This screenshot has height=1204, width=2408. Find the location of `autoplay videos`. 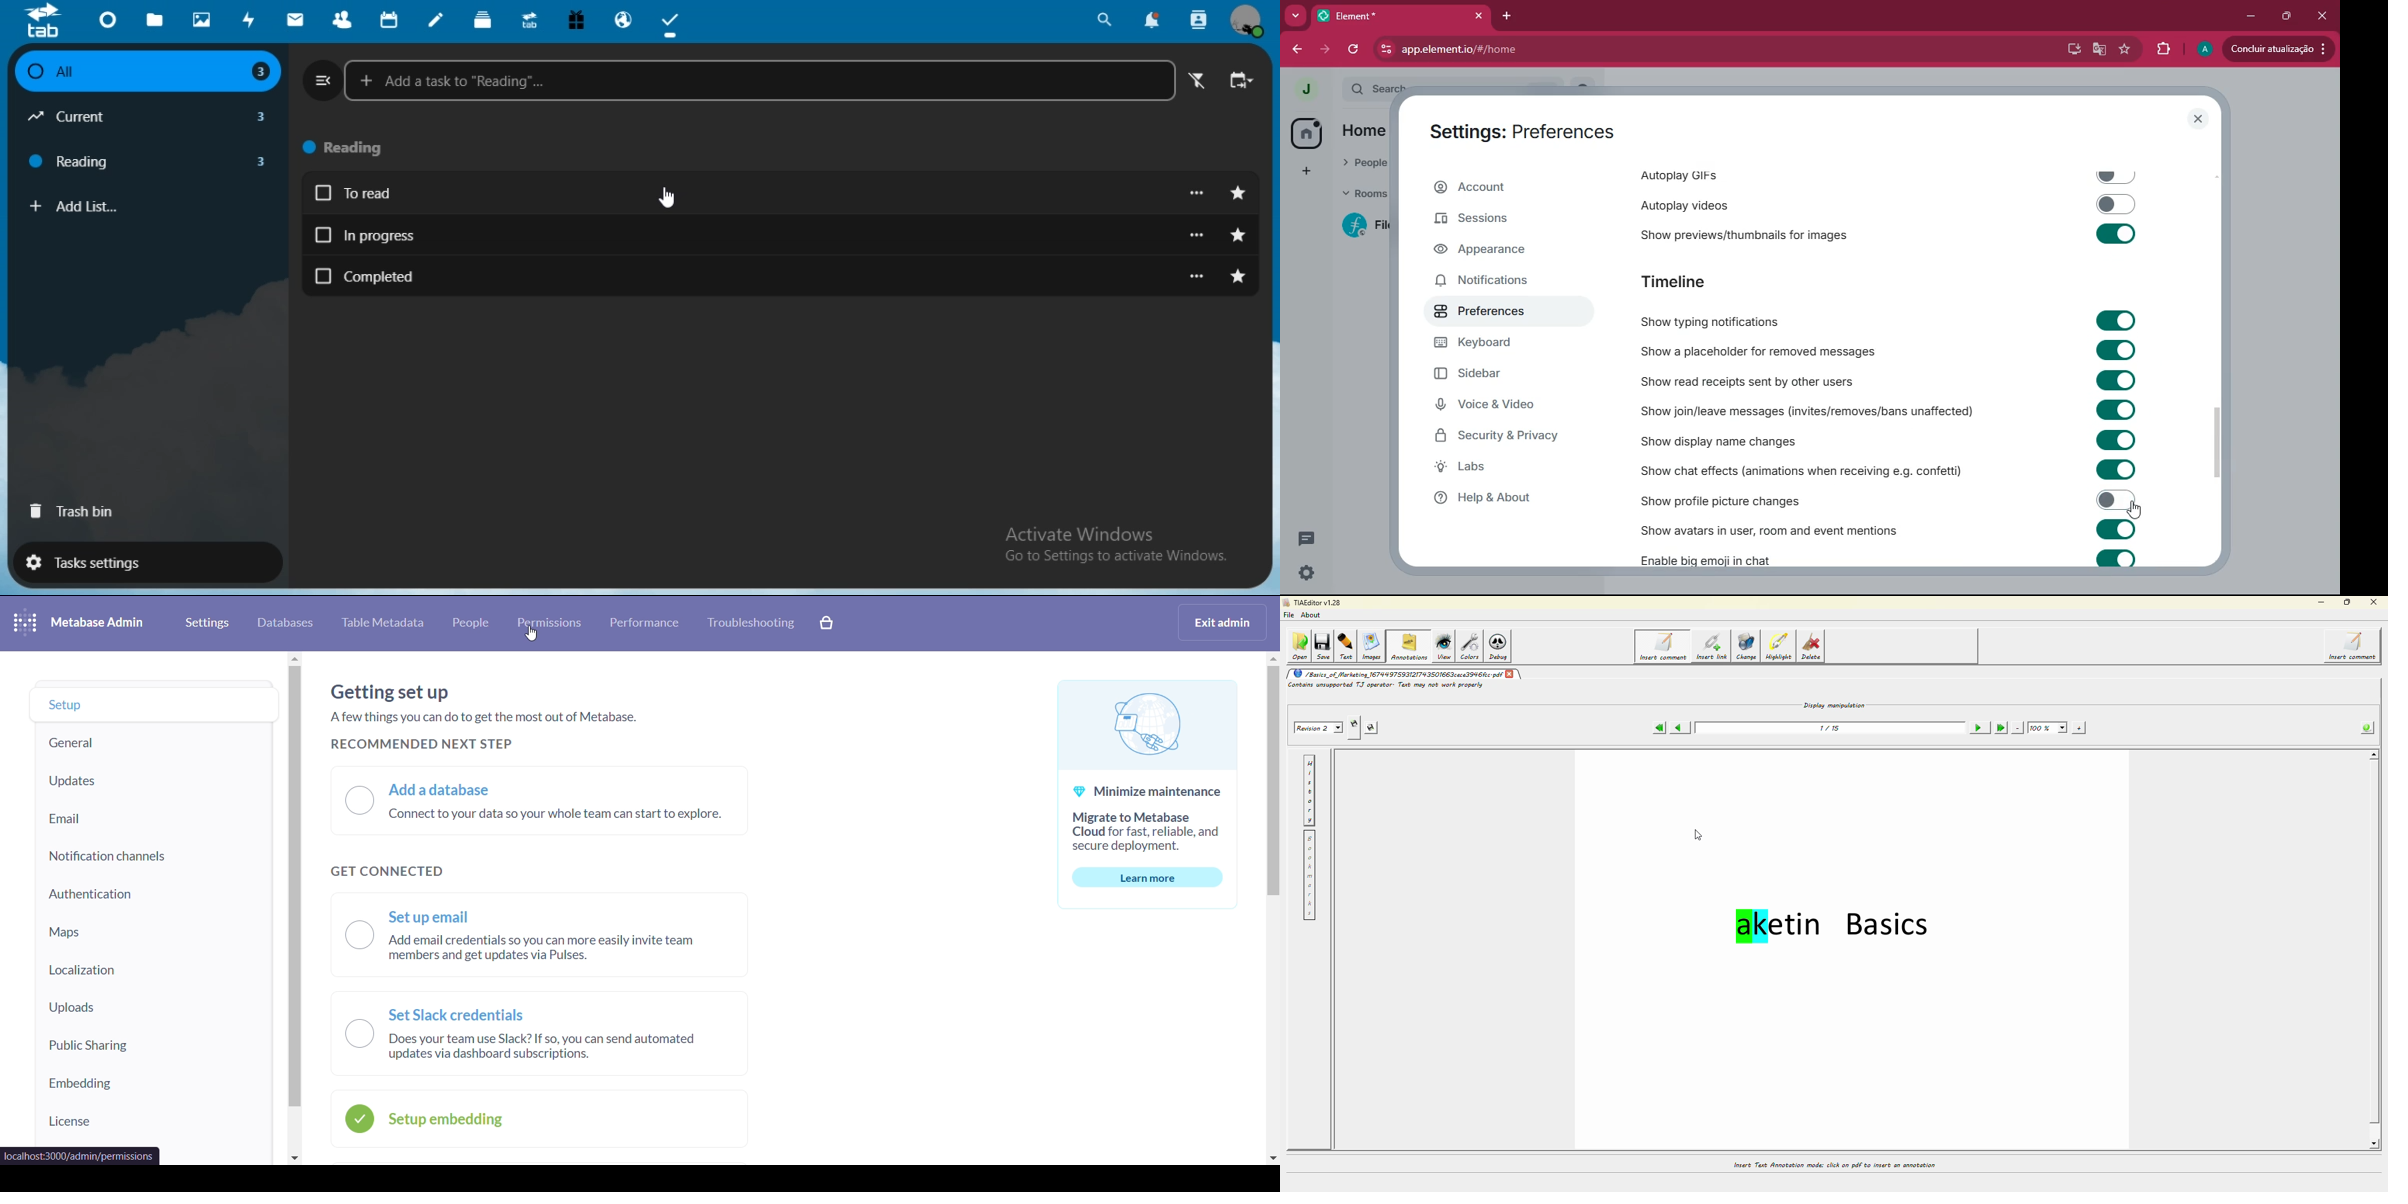

autoplay videos is located at coordinates (1882, 206).